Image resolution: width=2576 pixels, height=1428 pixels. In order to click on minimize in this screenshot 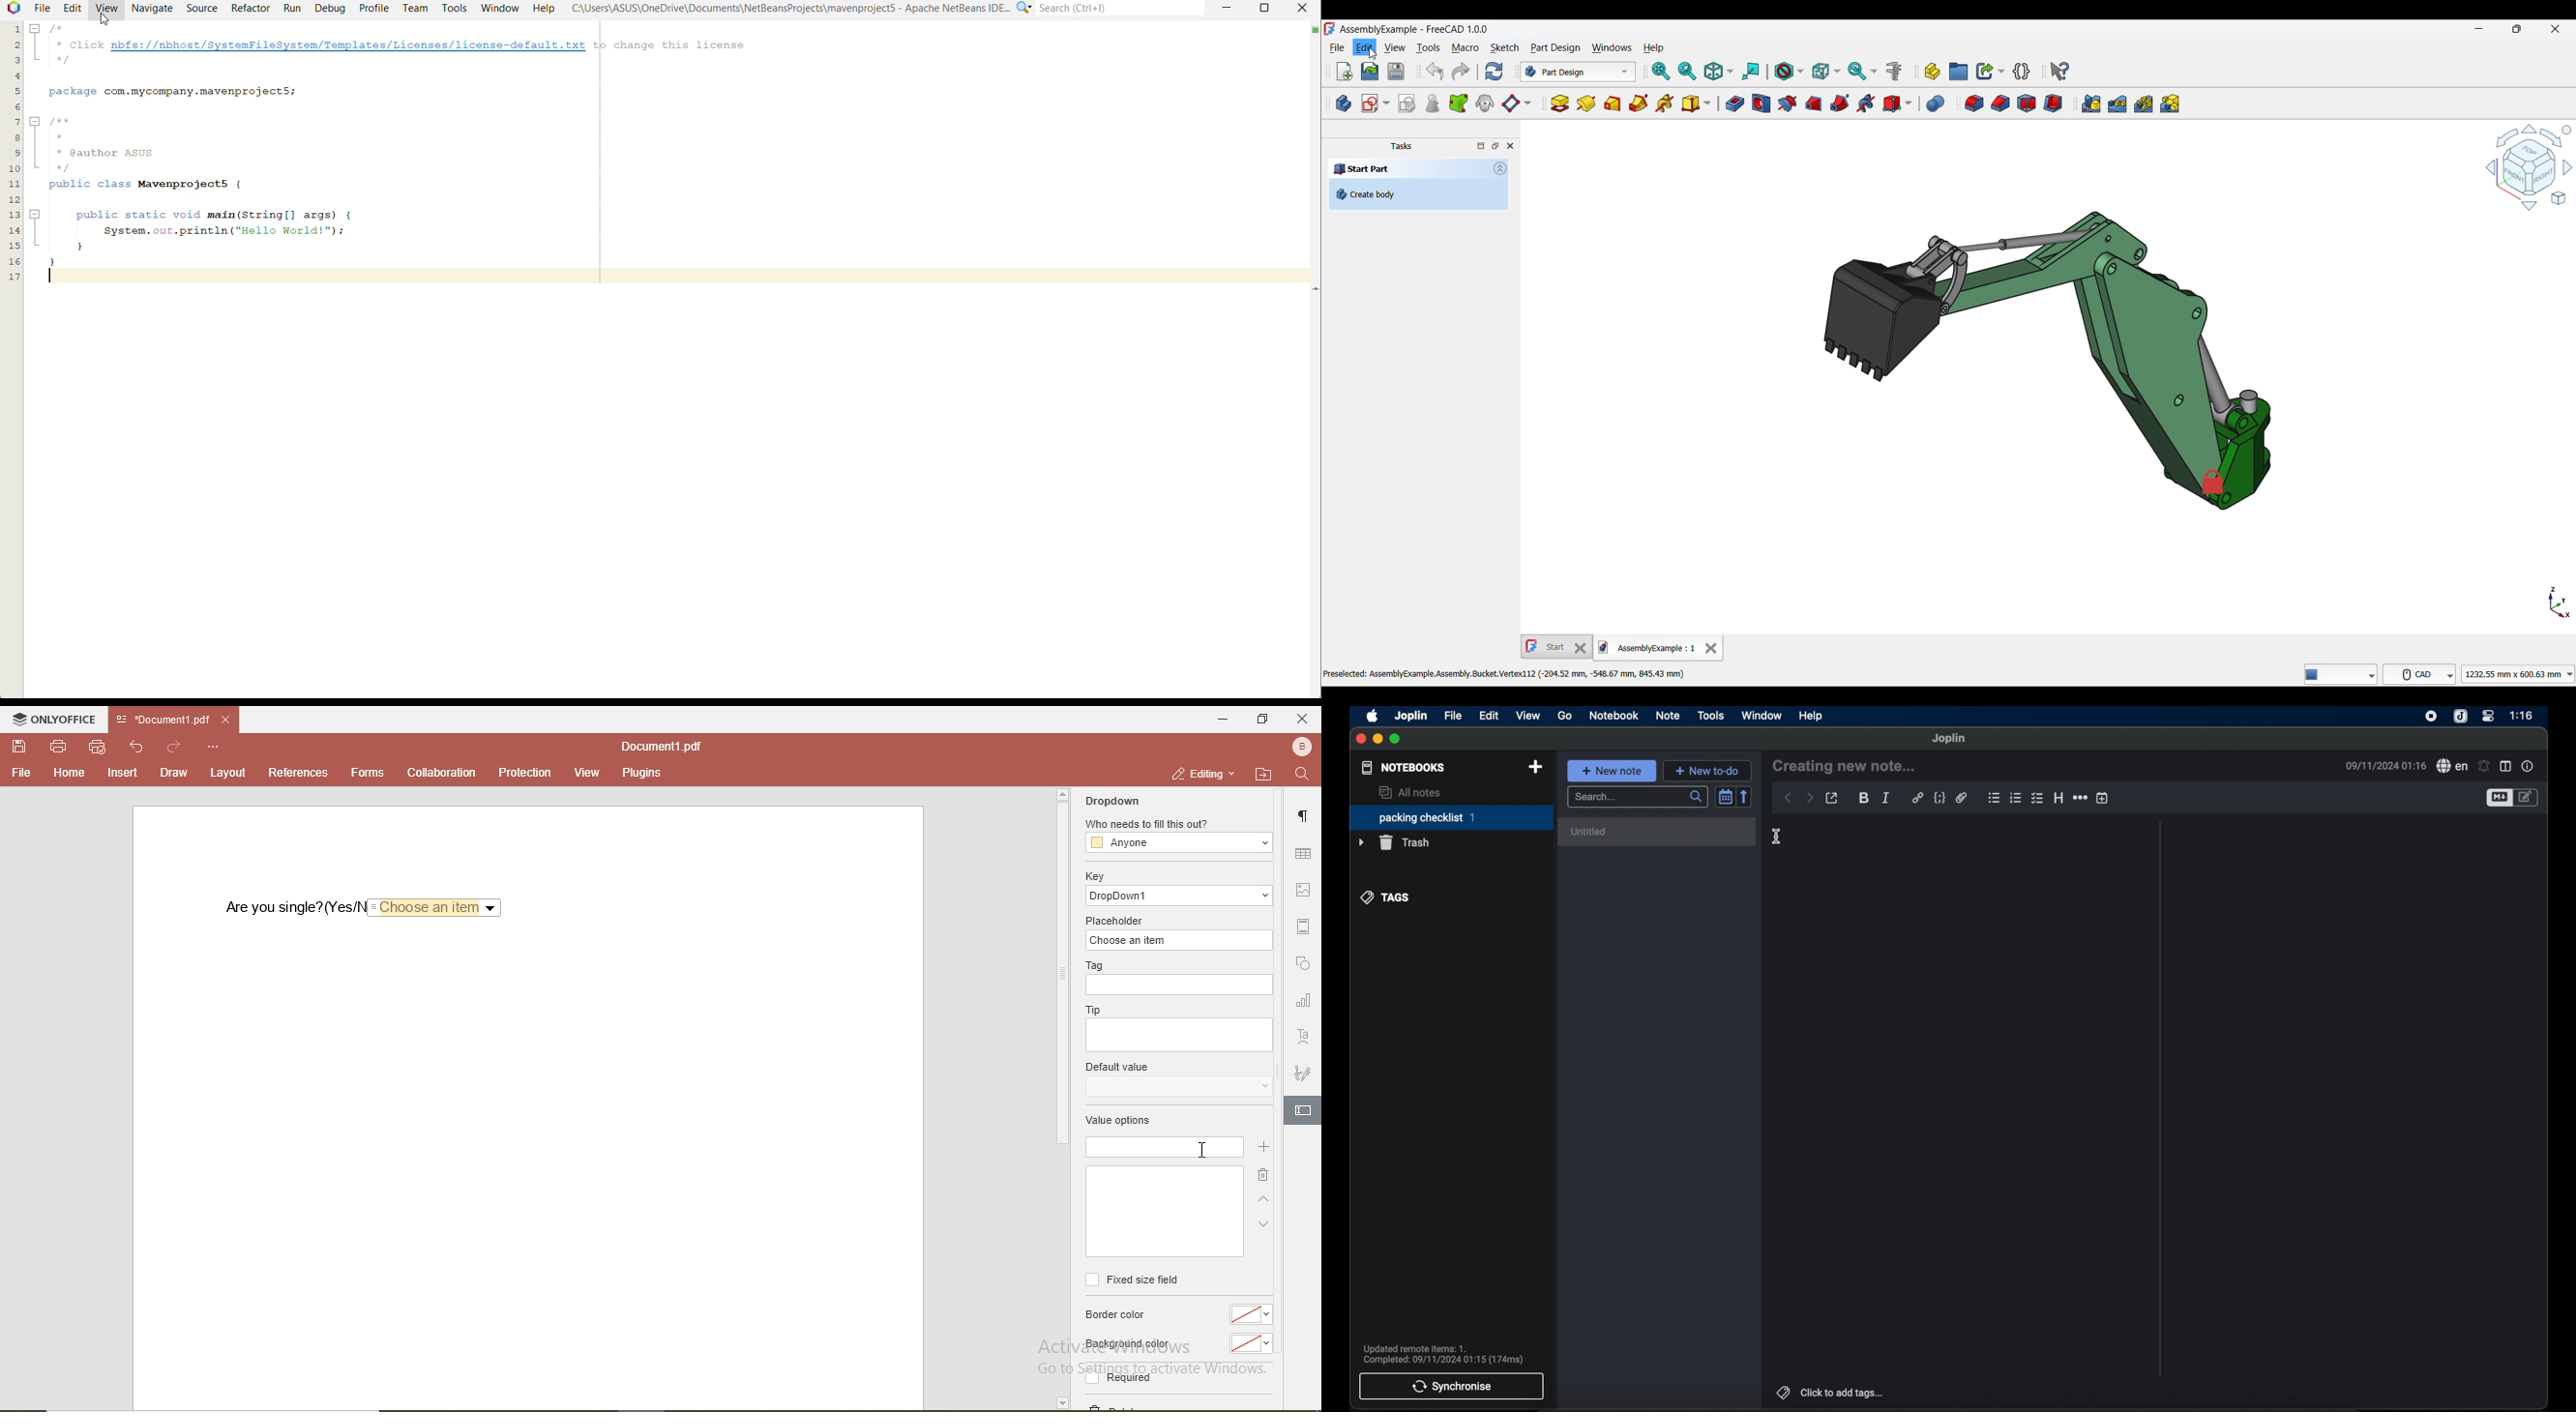, I will do `click(1378, 739)`.